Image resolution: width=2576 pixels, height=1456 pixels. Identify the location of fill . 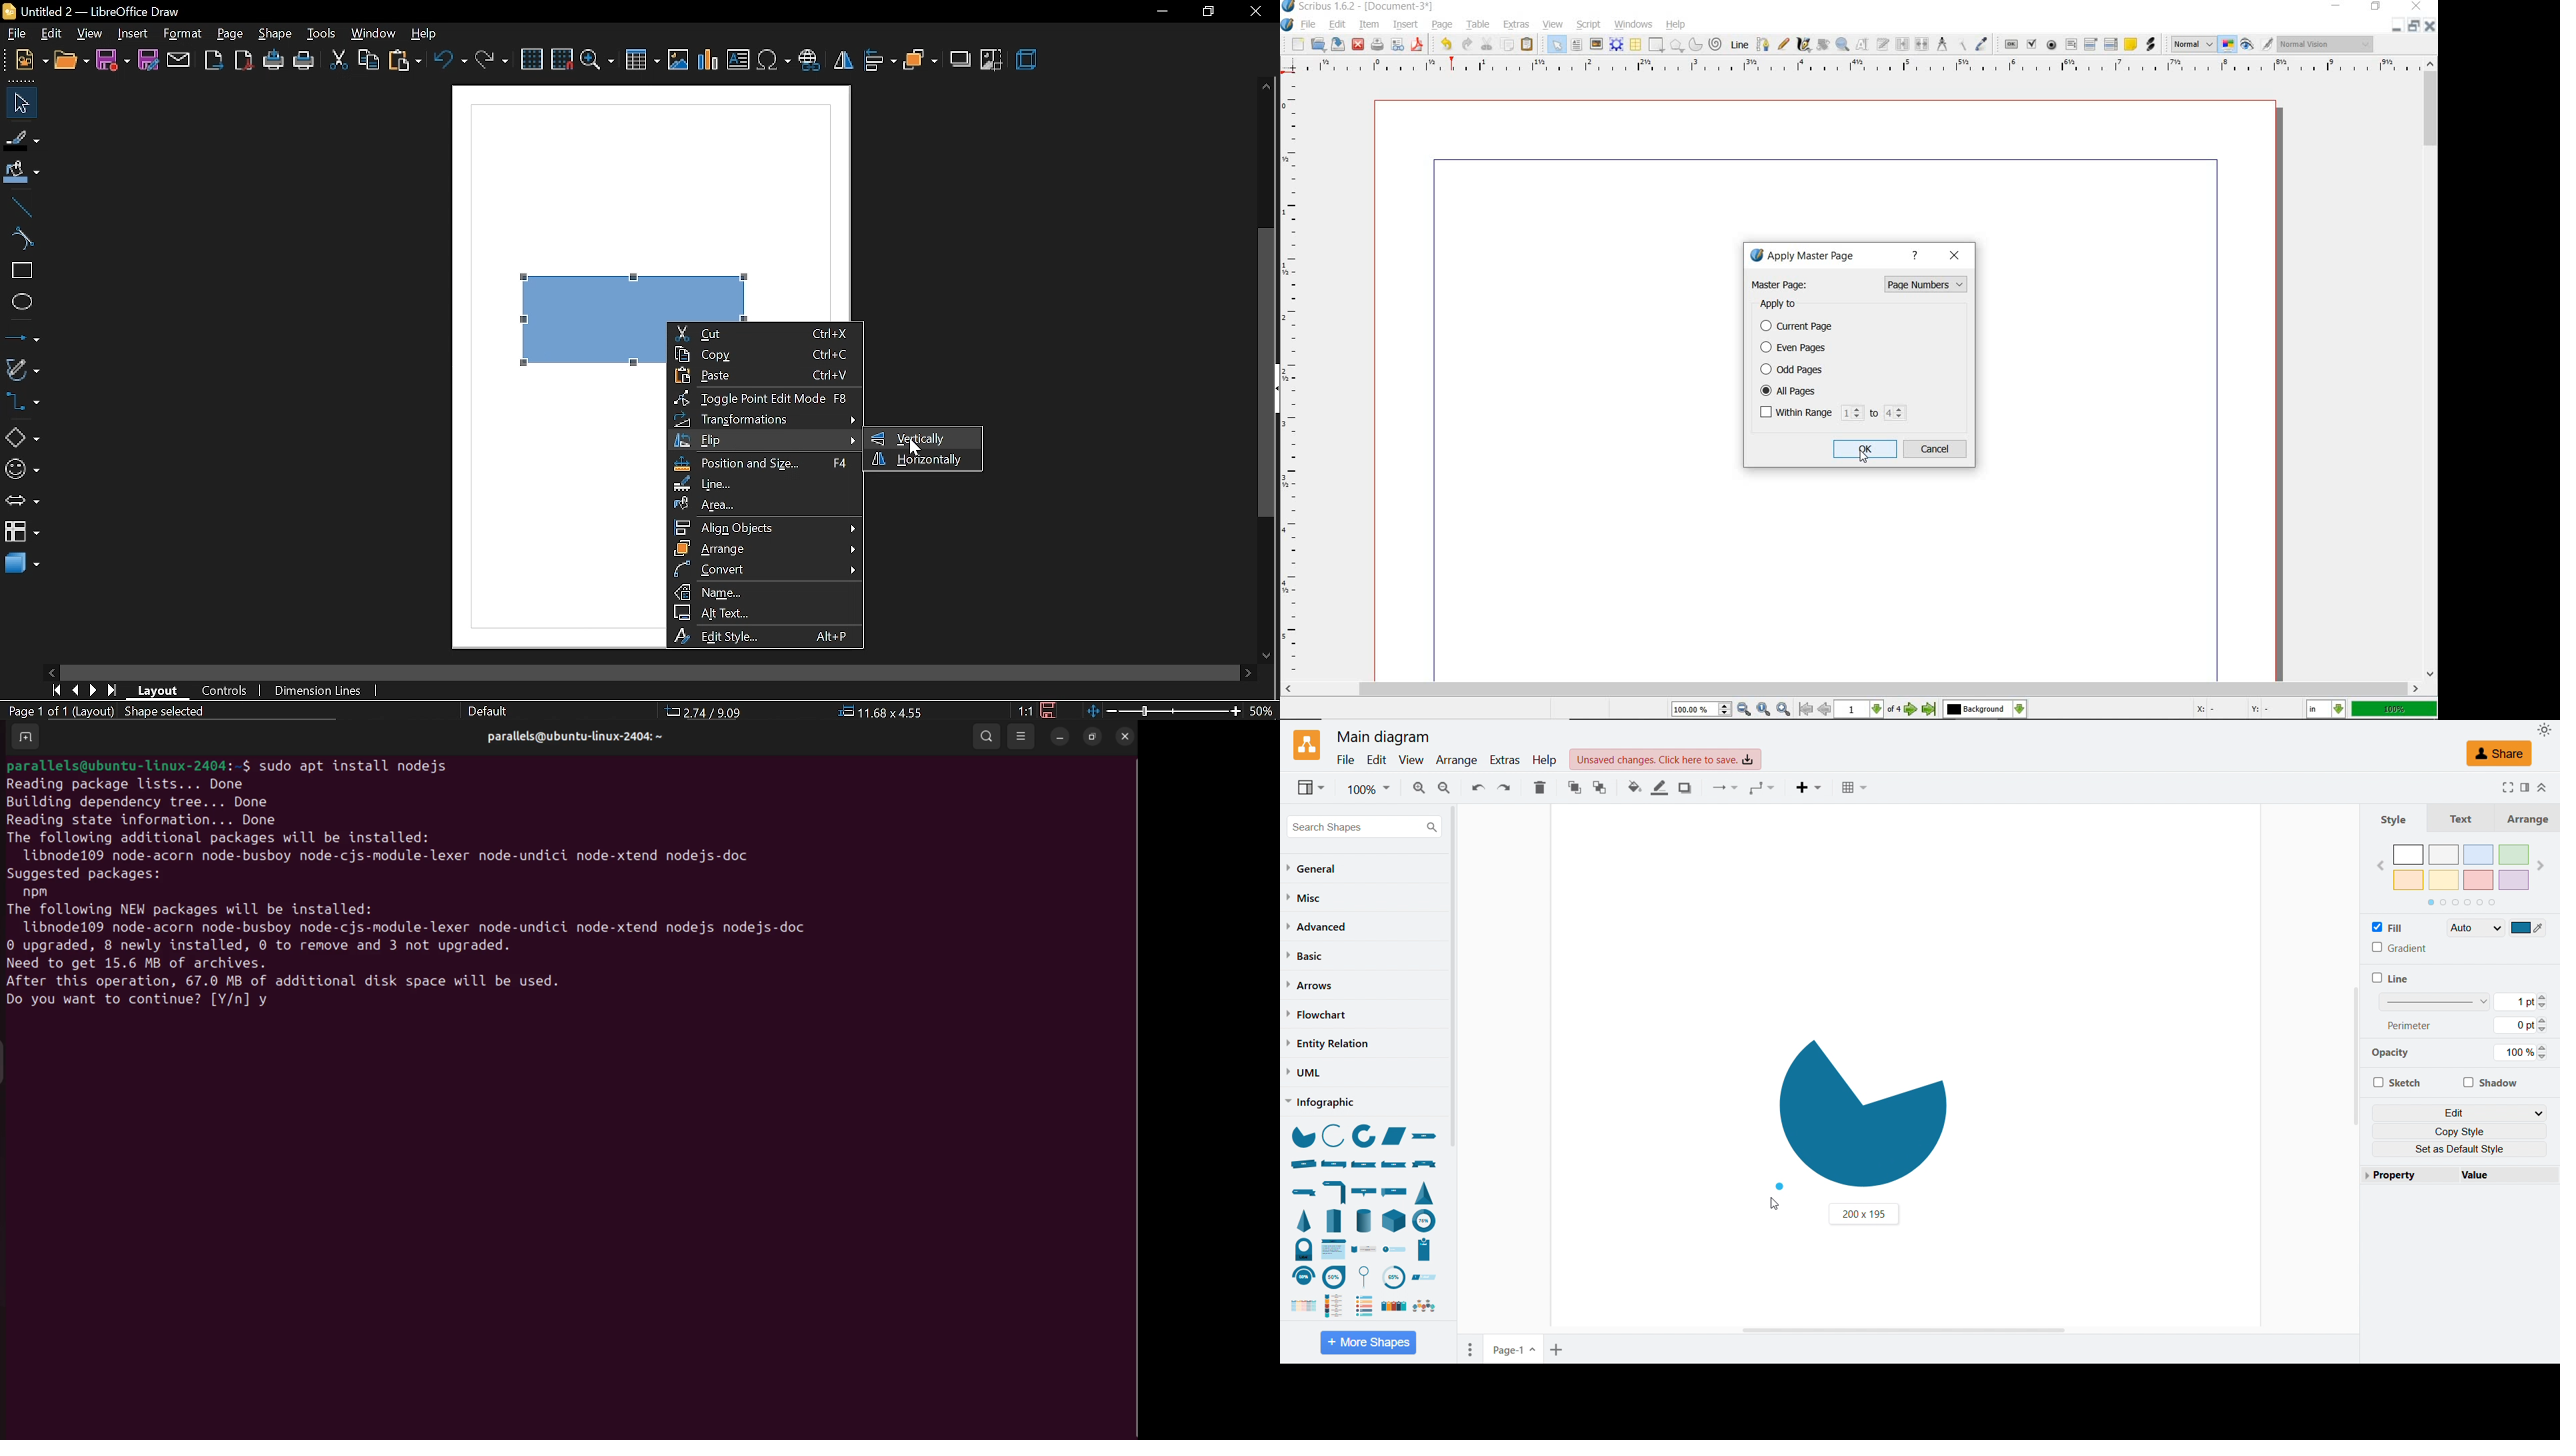
(2388, 927).